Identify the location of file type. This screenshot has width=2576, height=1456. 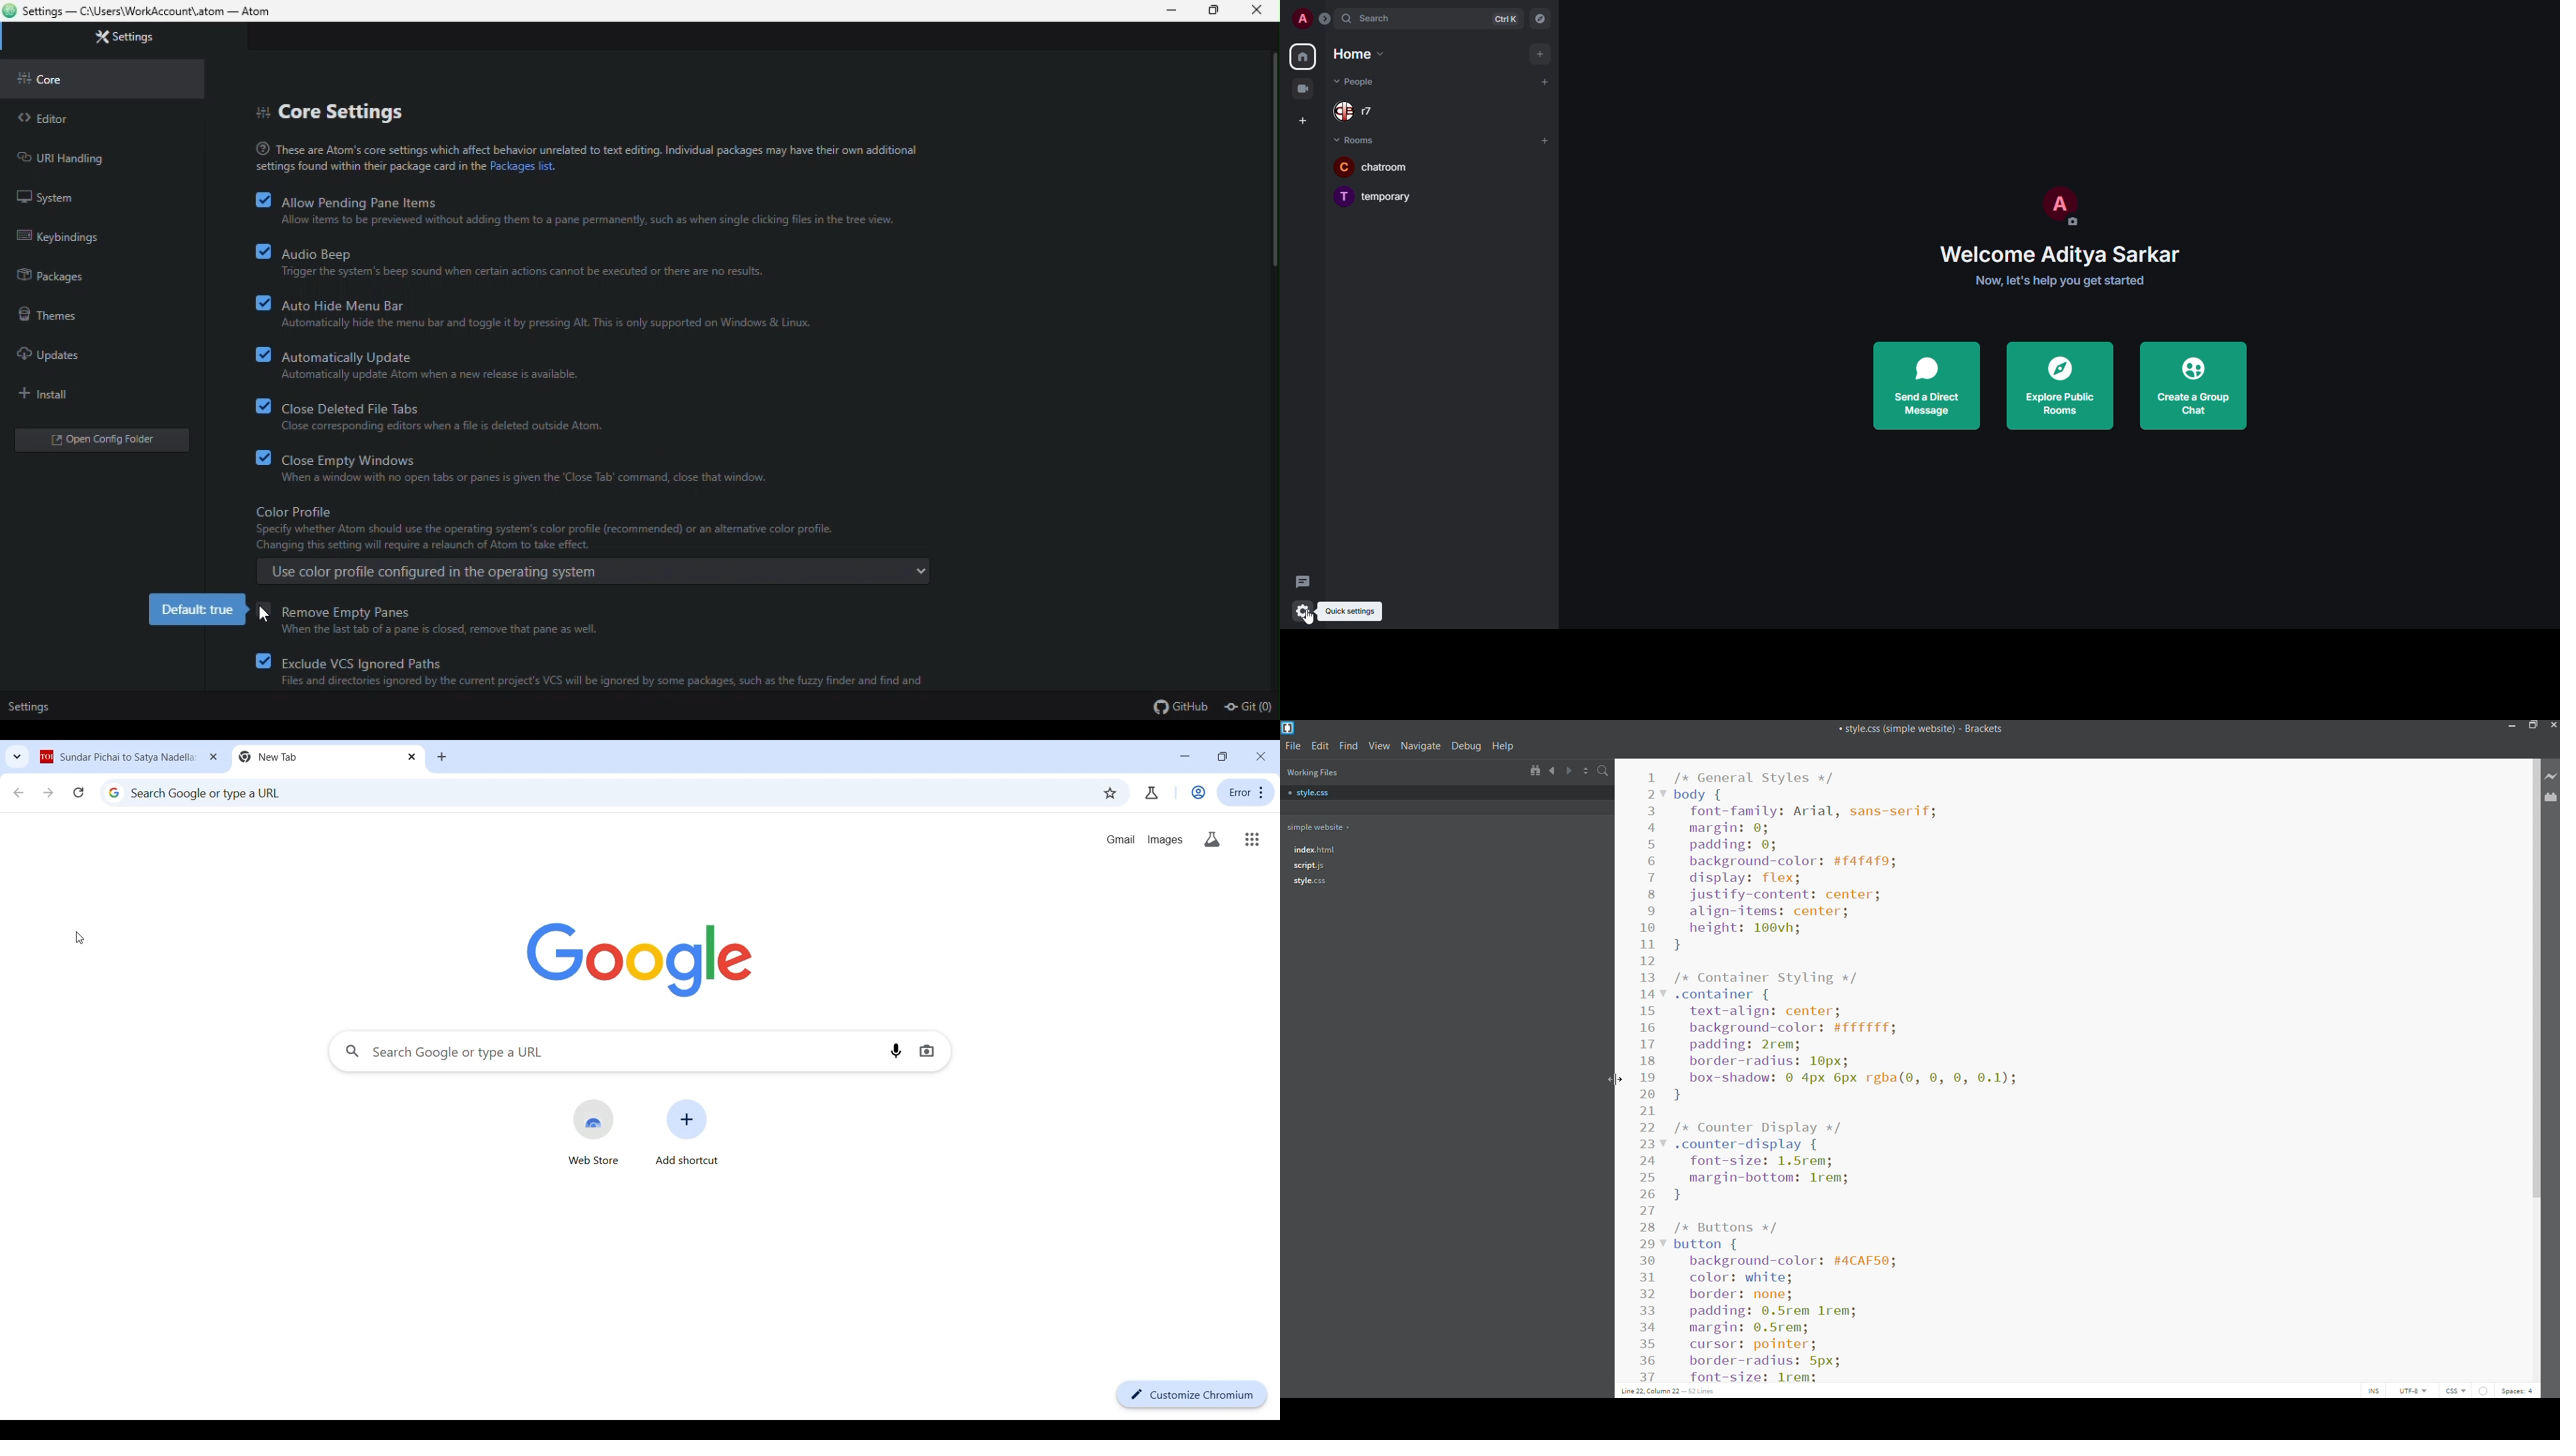
(2457, 1392).